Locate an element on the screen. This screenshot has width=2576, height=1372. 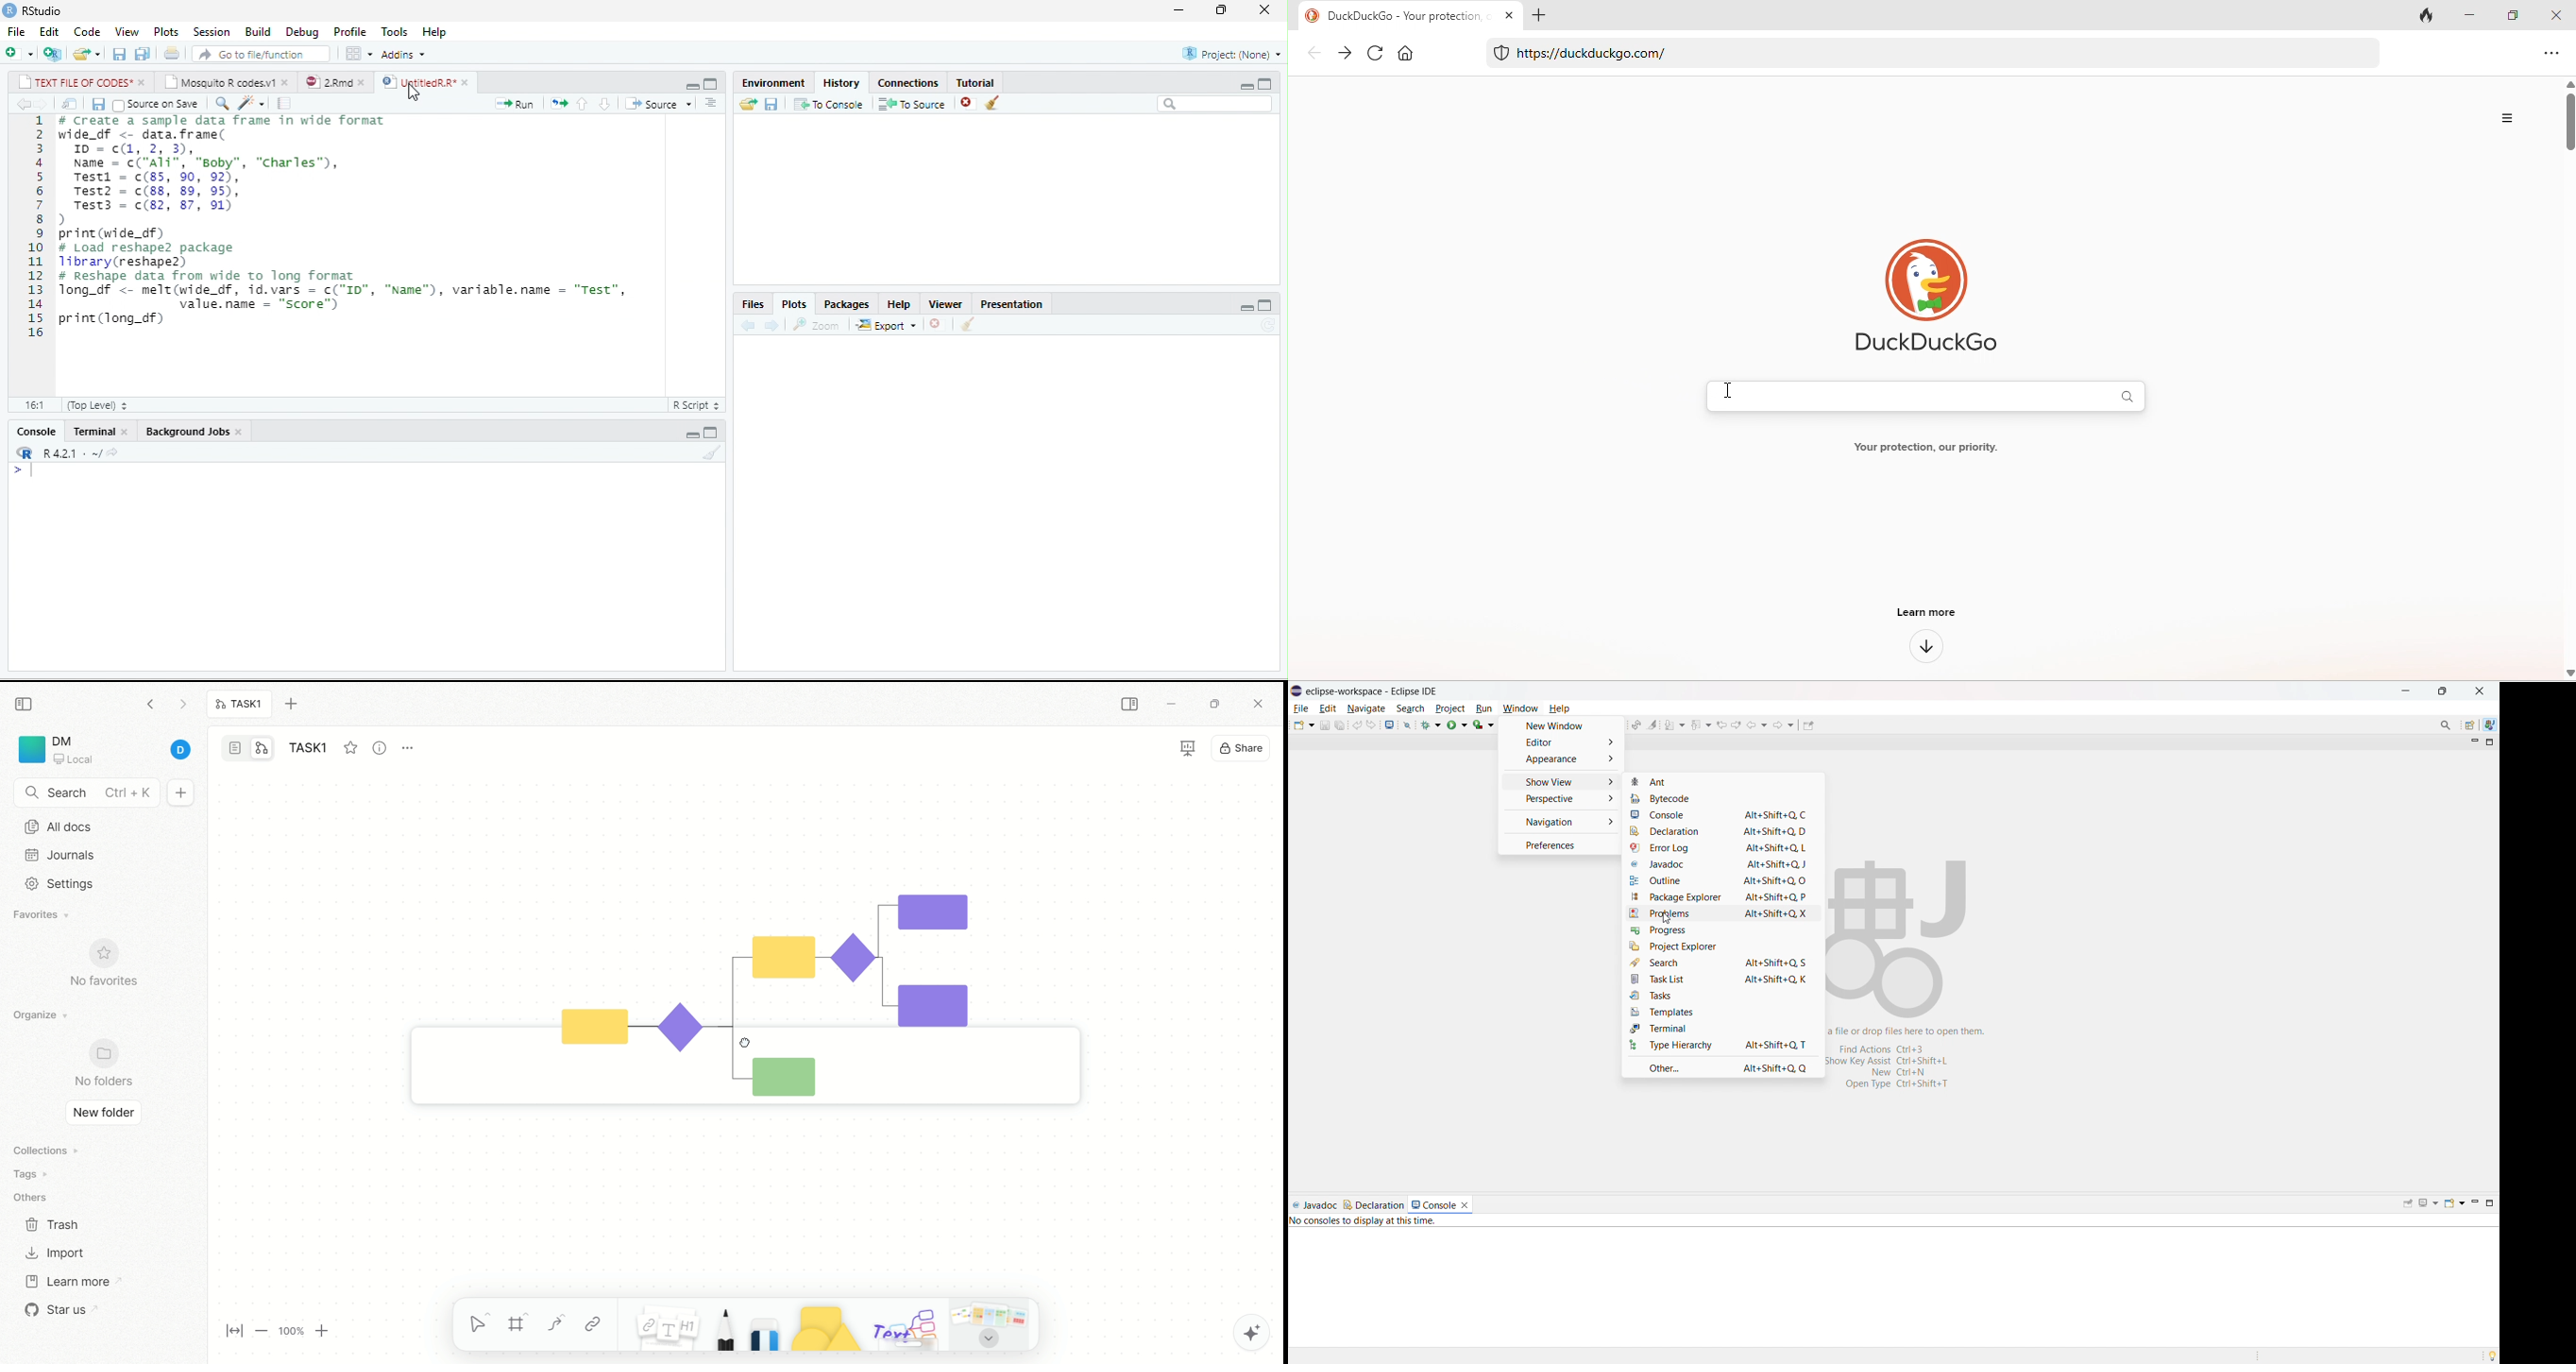
close is located at coordinates (468, 83).